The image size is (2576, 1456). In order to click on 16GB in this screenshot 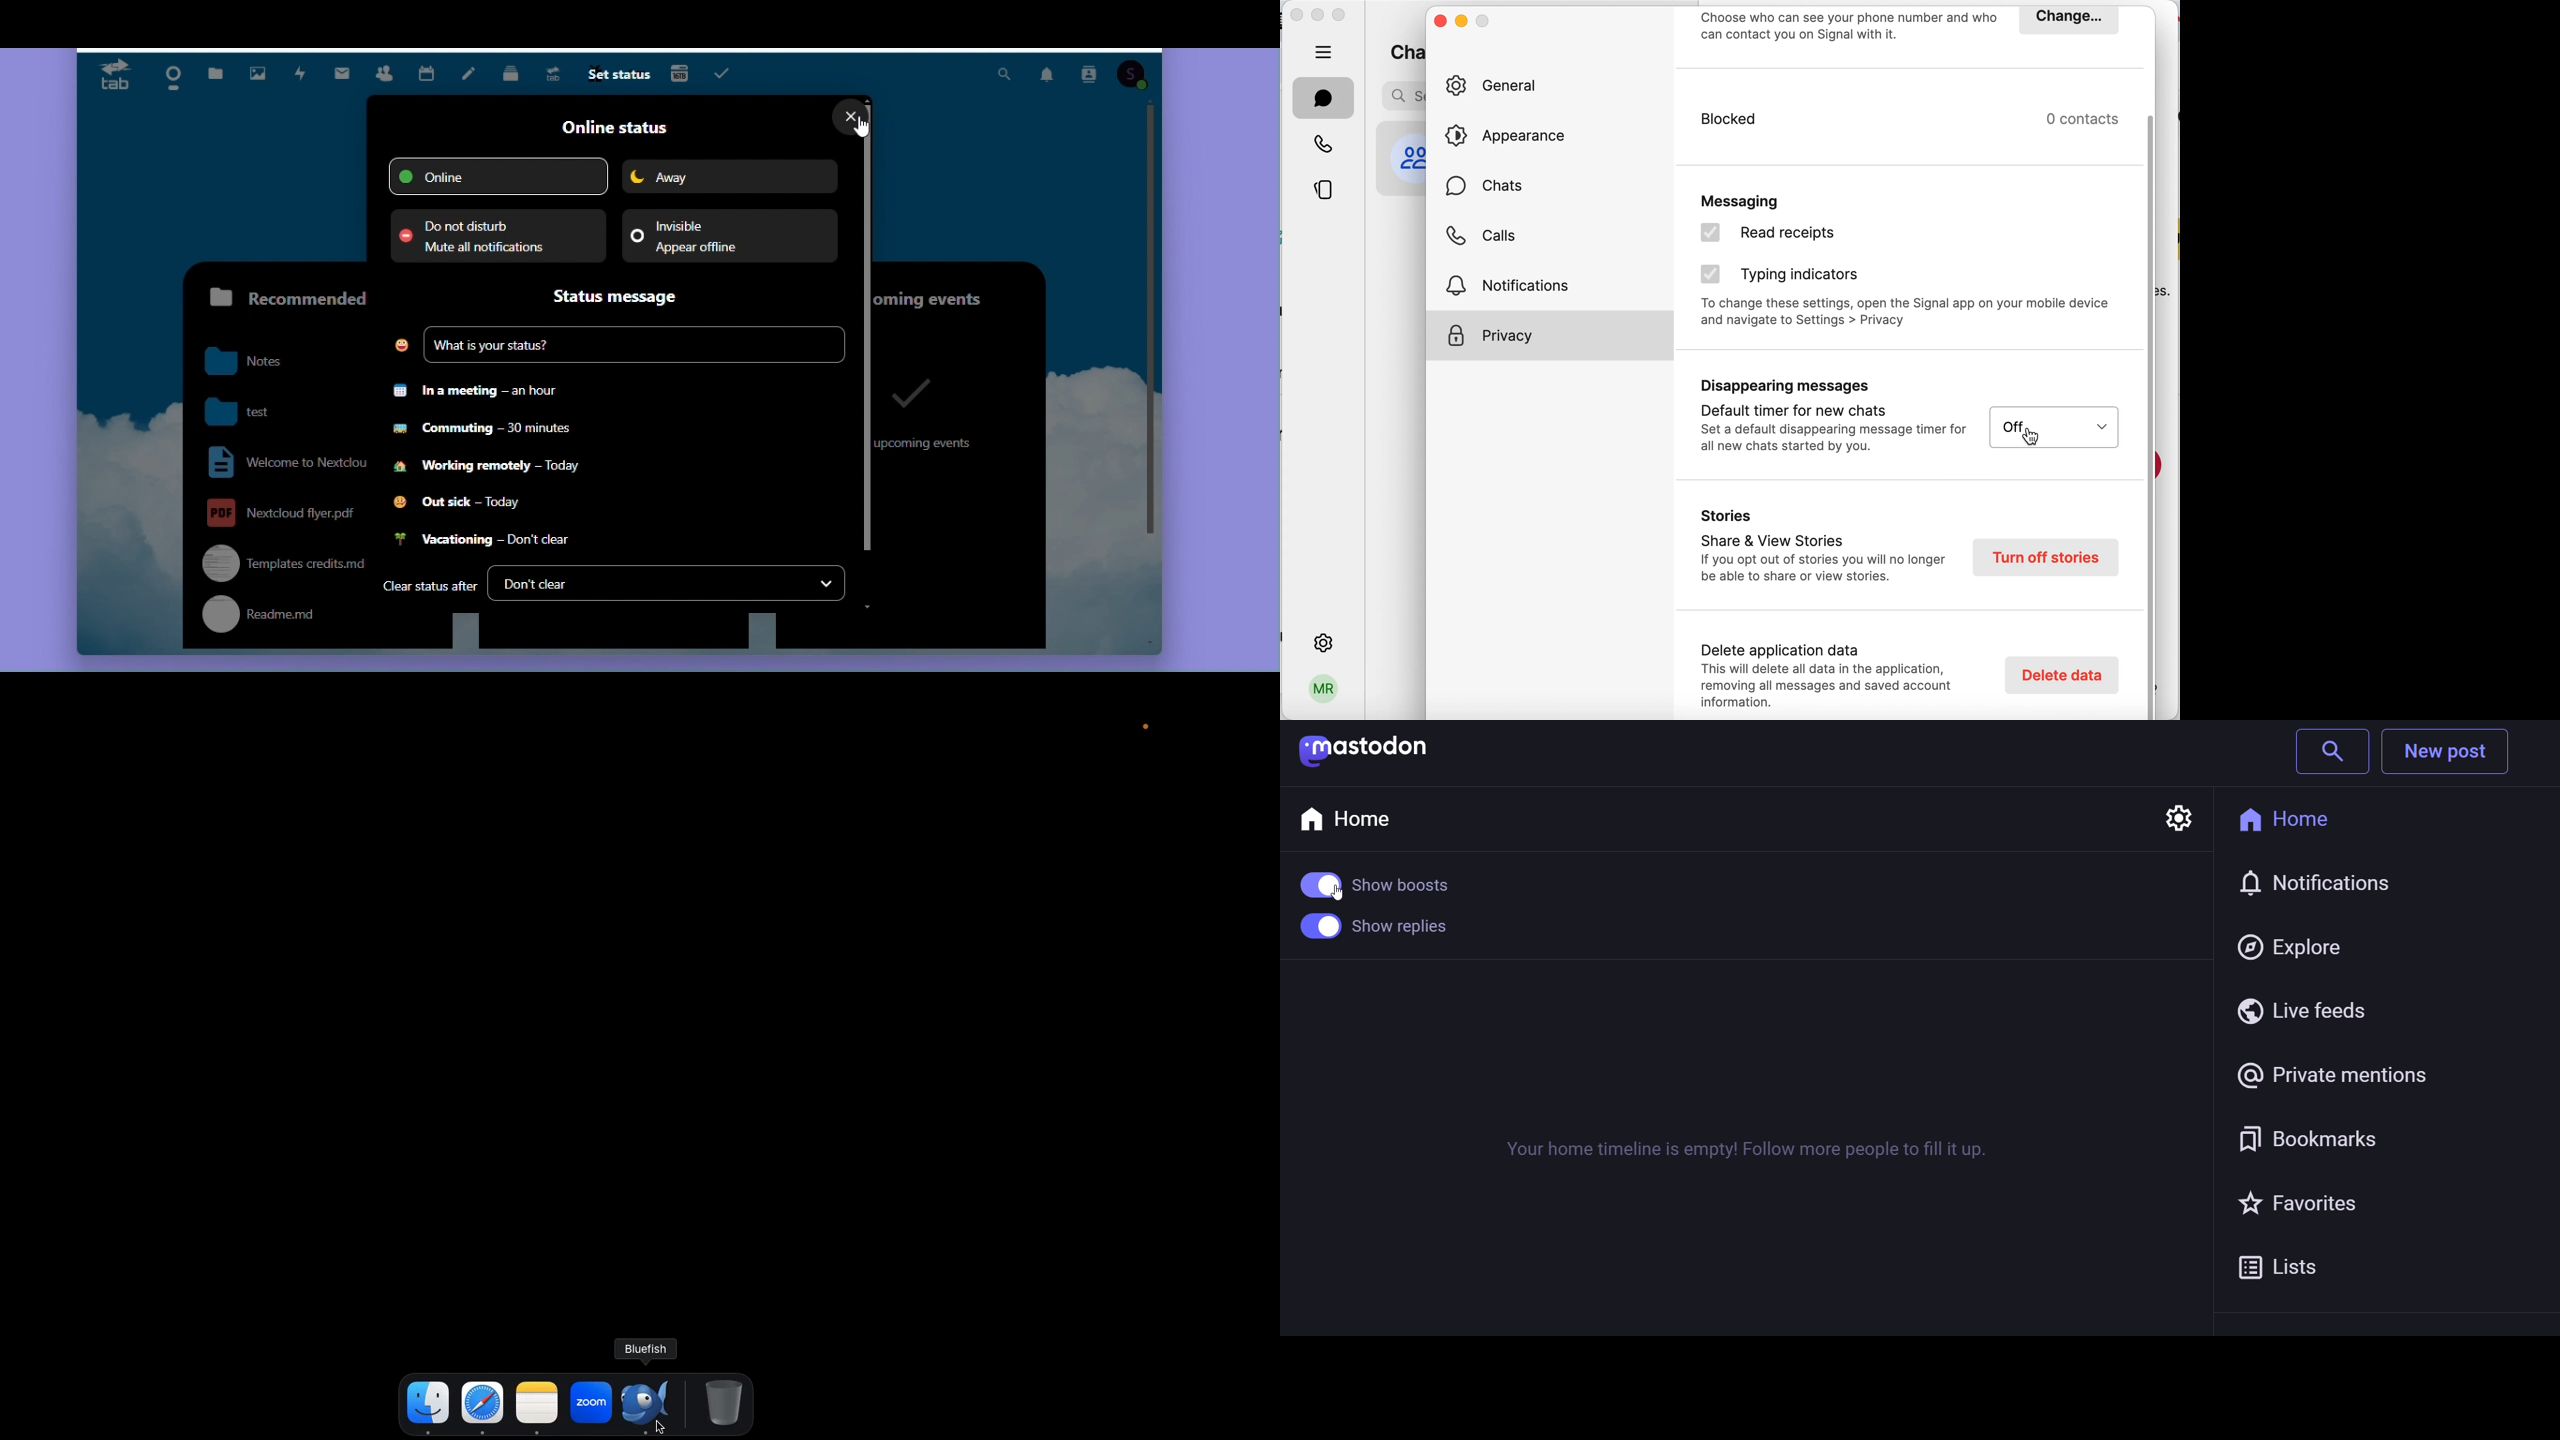, I will do `click(680, 72)`.